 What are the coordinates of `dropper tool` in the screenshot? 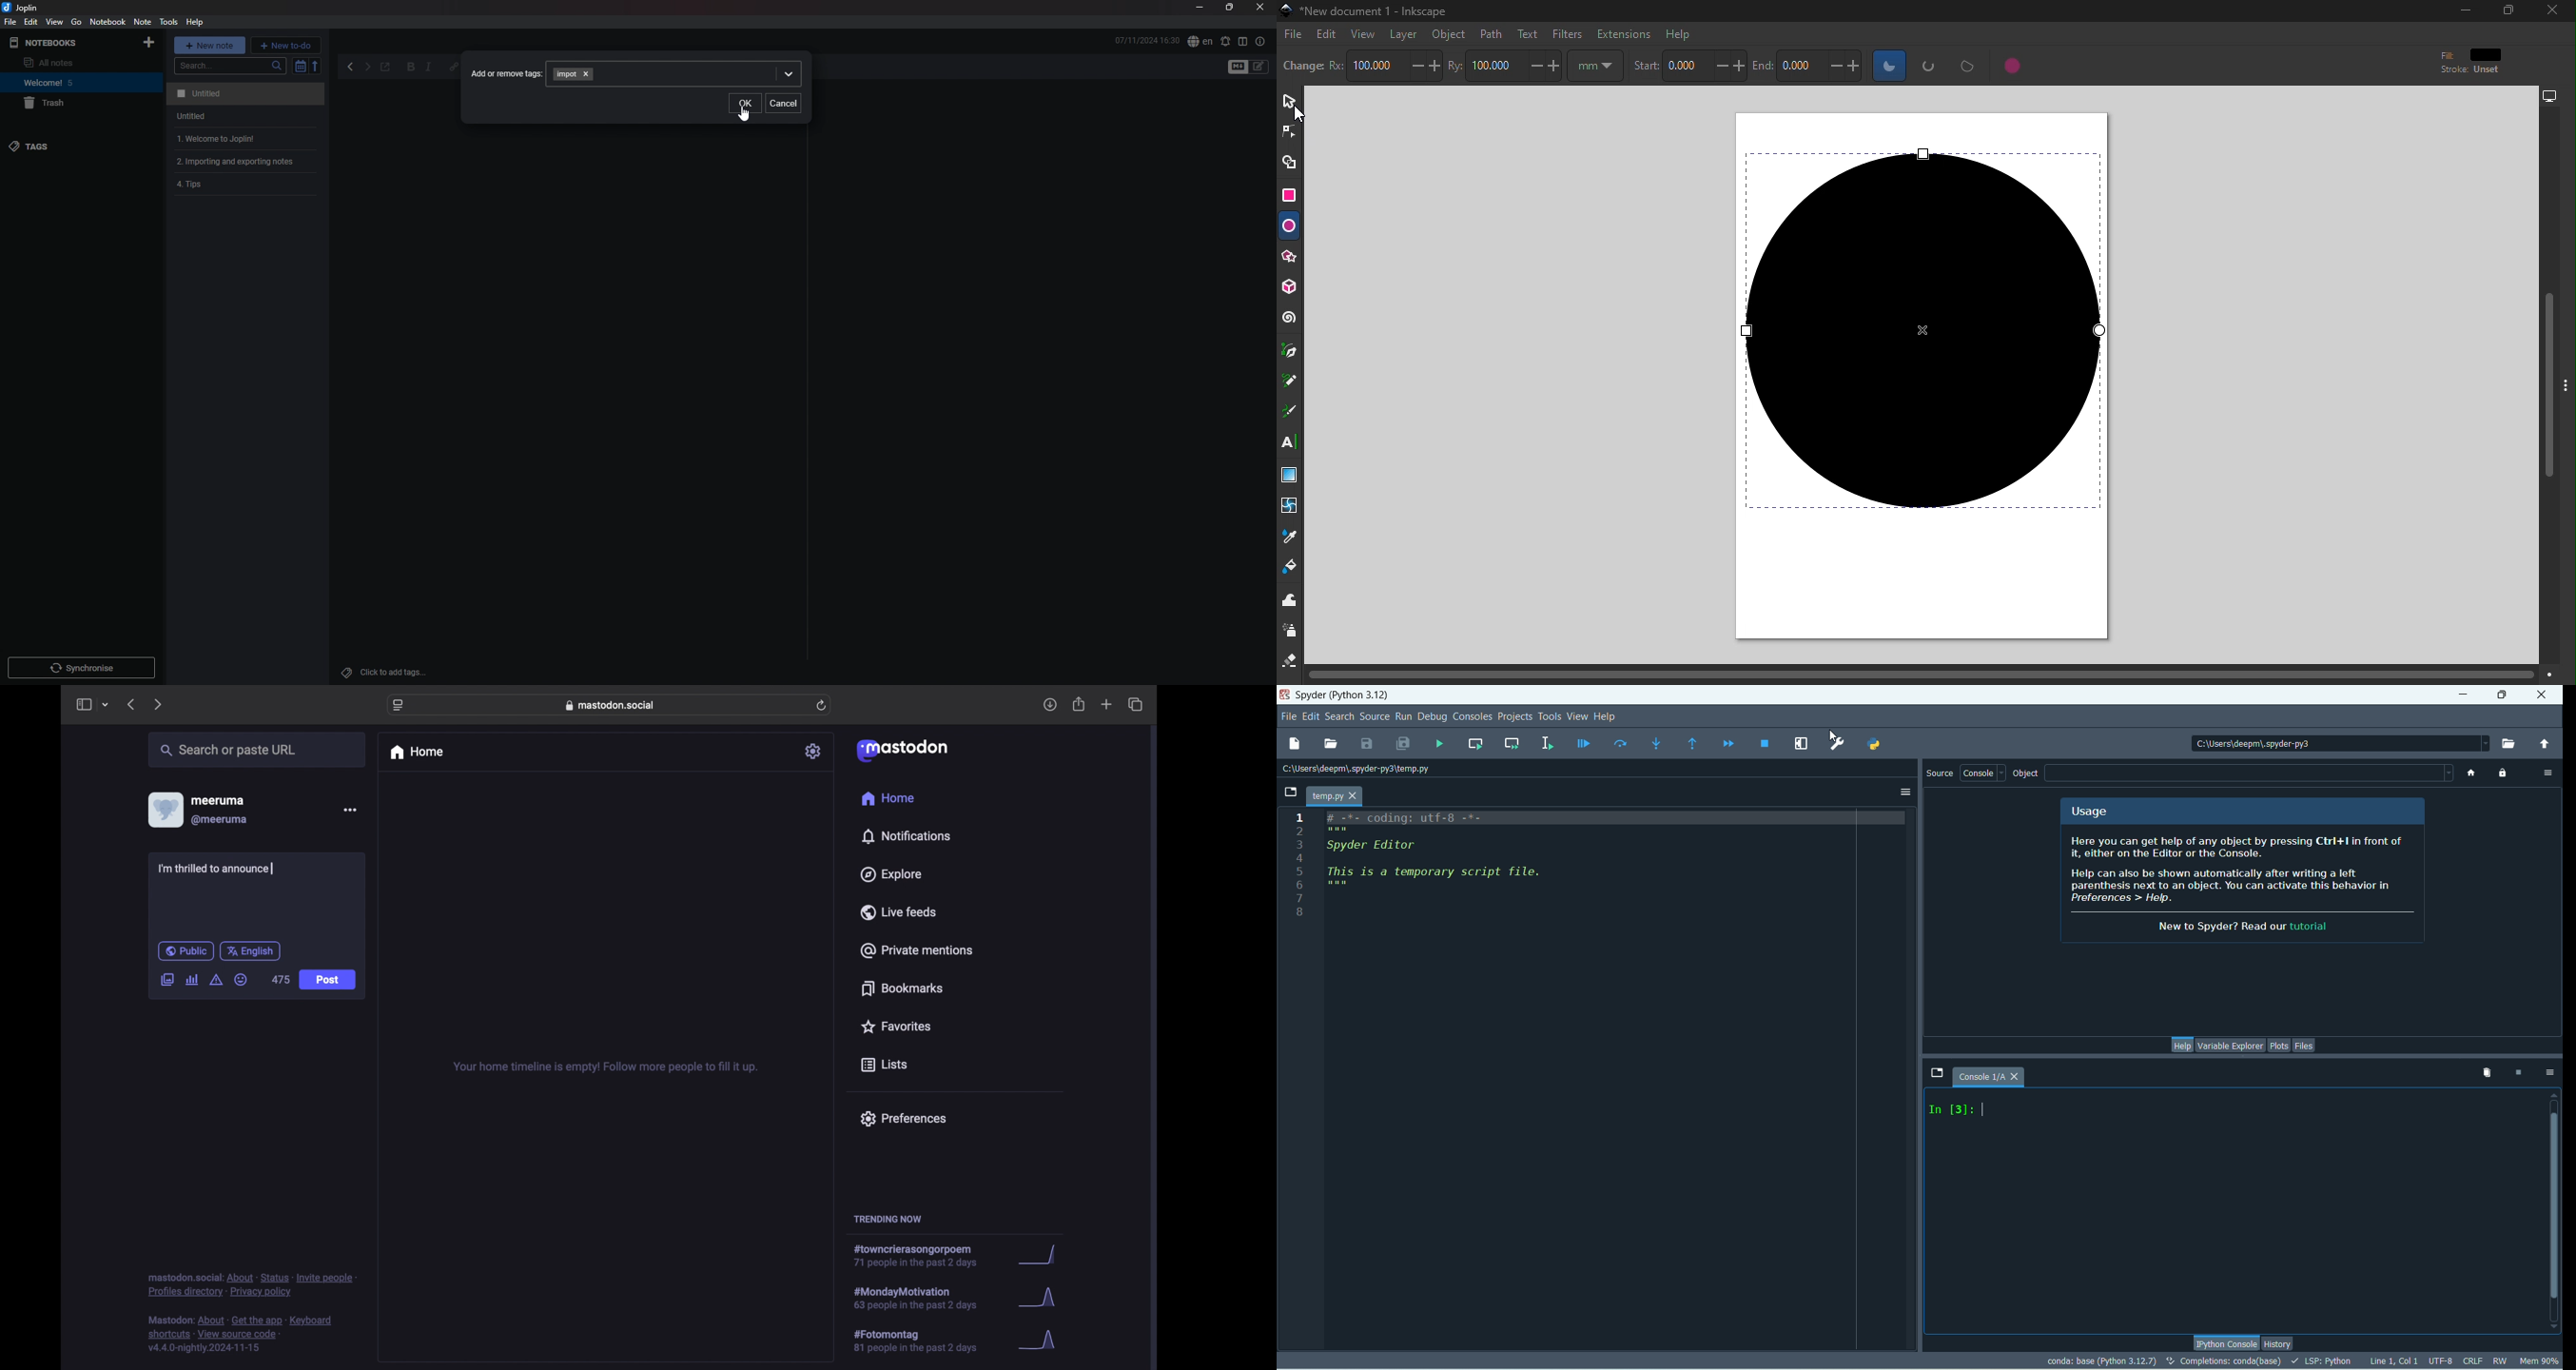 It's located at (1291, 539).